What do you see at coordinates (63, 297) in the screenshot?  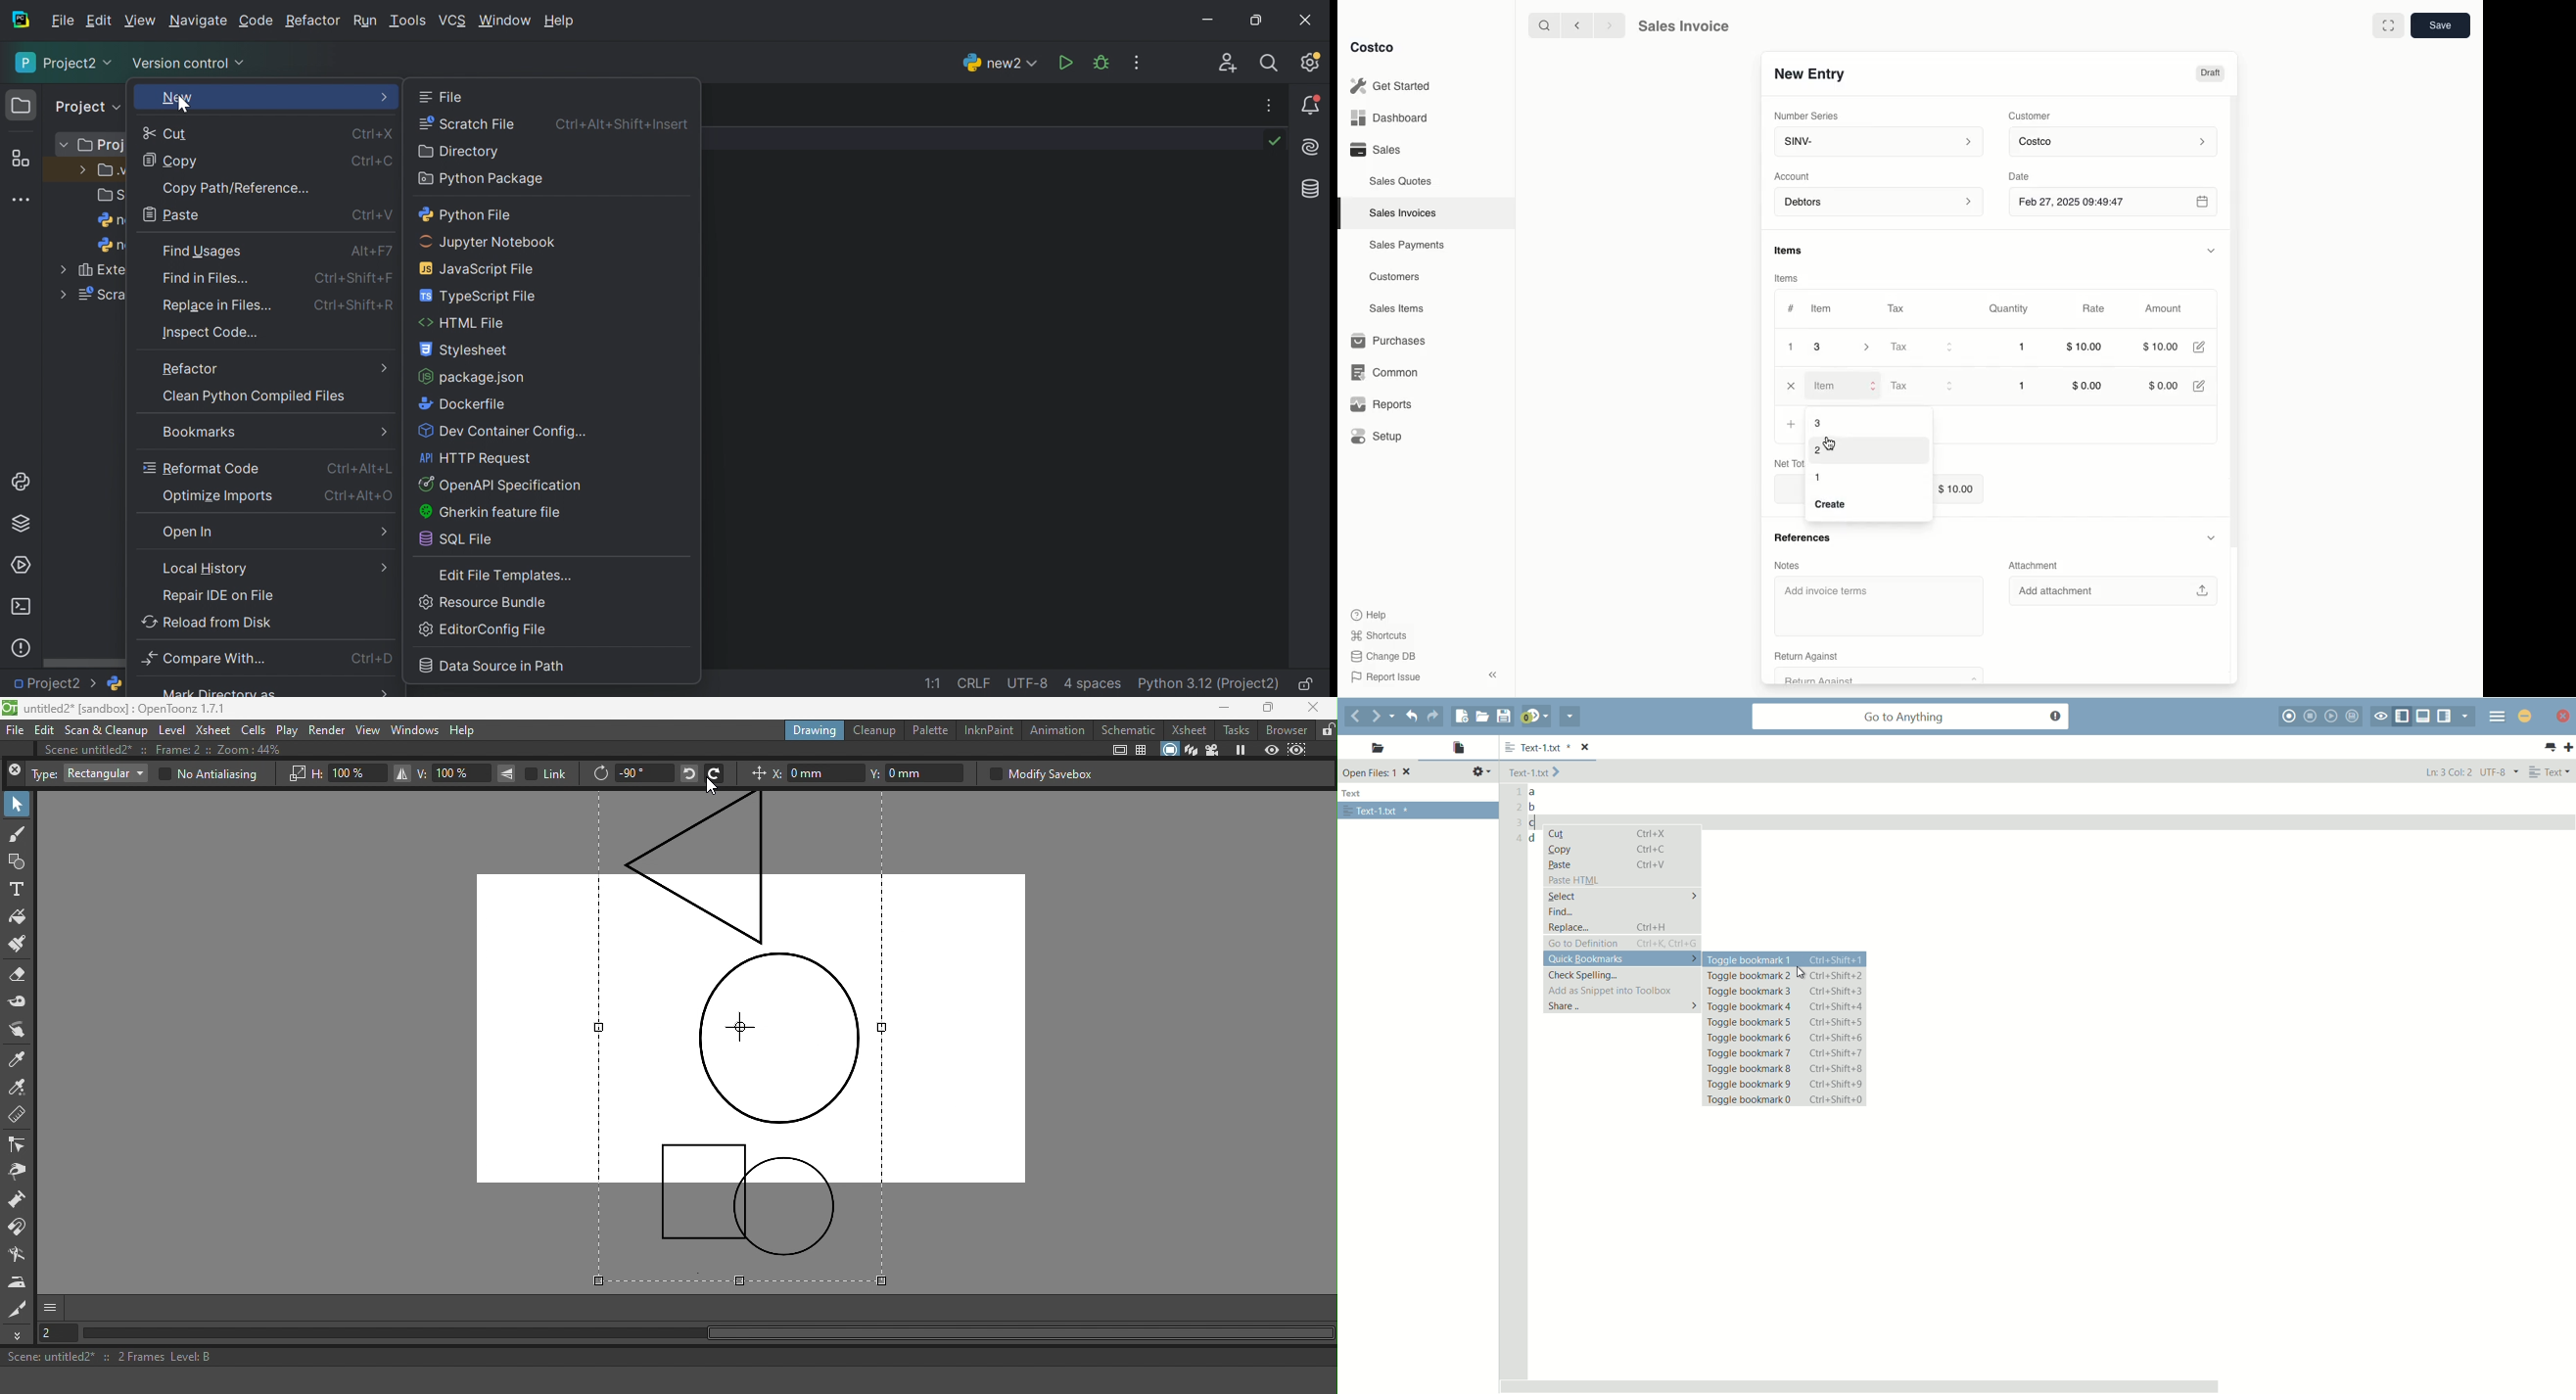 I see `More` at bounding box center [63, 297].